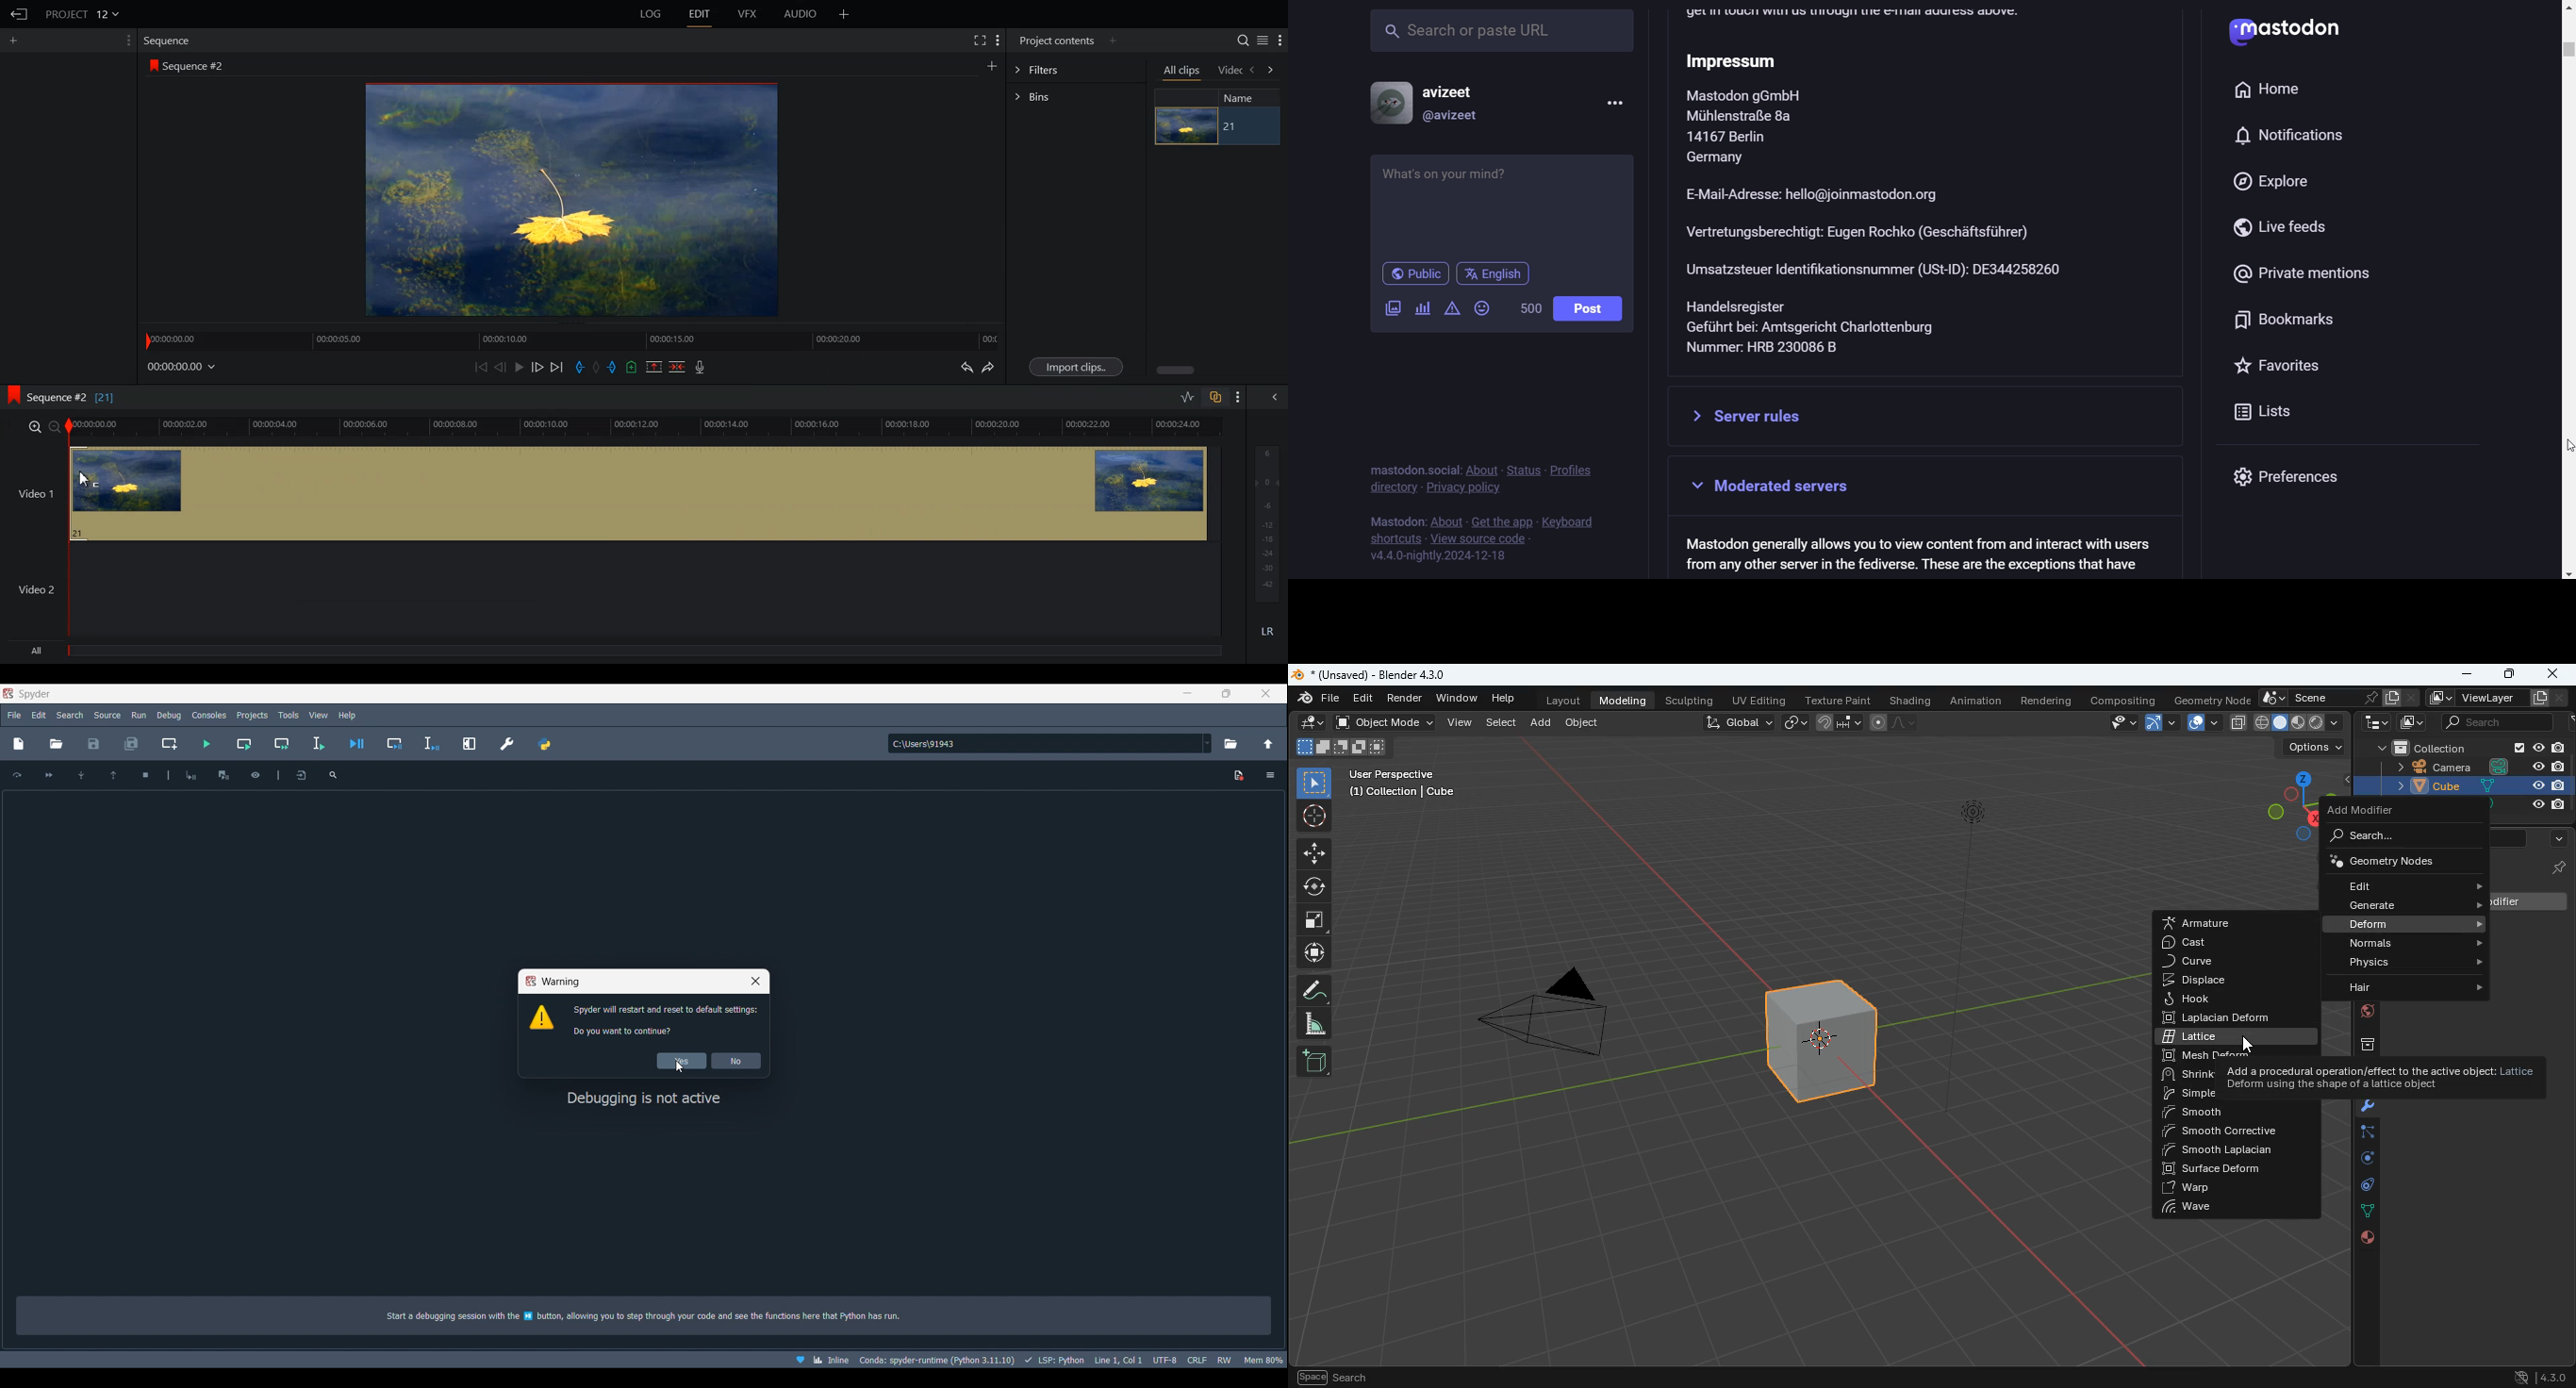 This screenshot has width=2576, height=1400. Describe the element at coordinates (2286, 723) in the screenshot. I see `type` at that location.